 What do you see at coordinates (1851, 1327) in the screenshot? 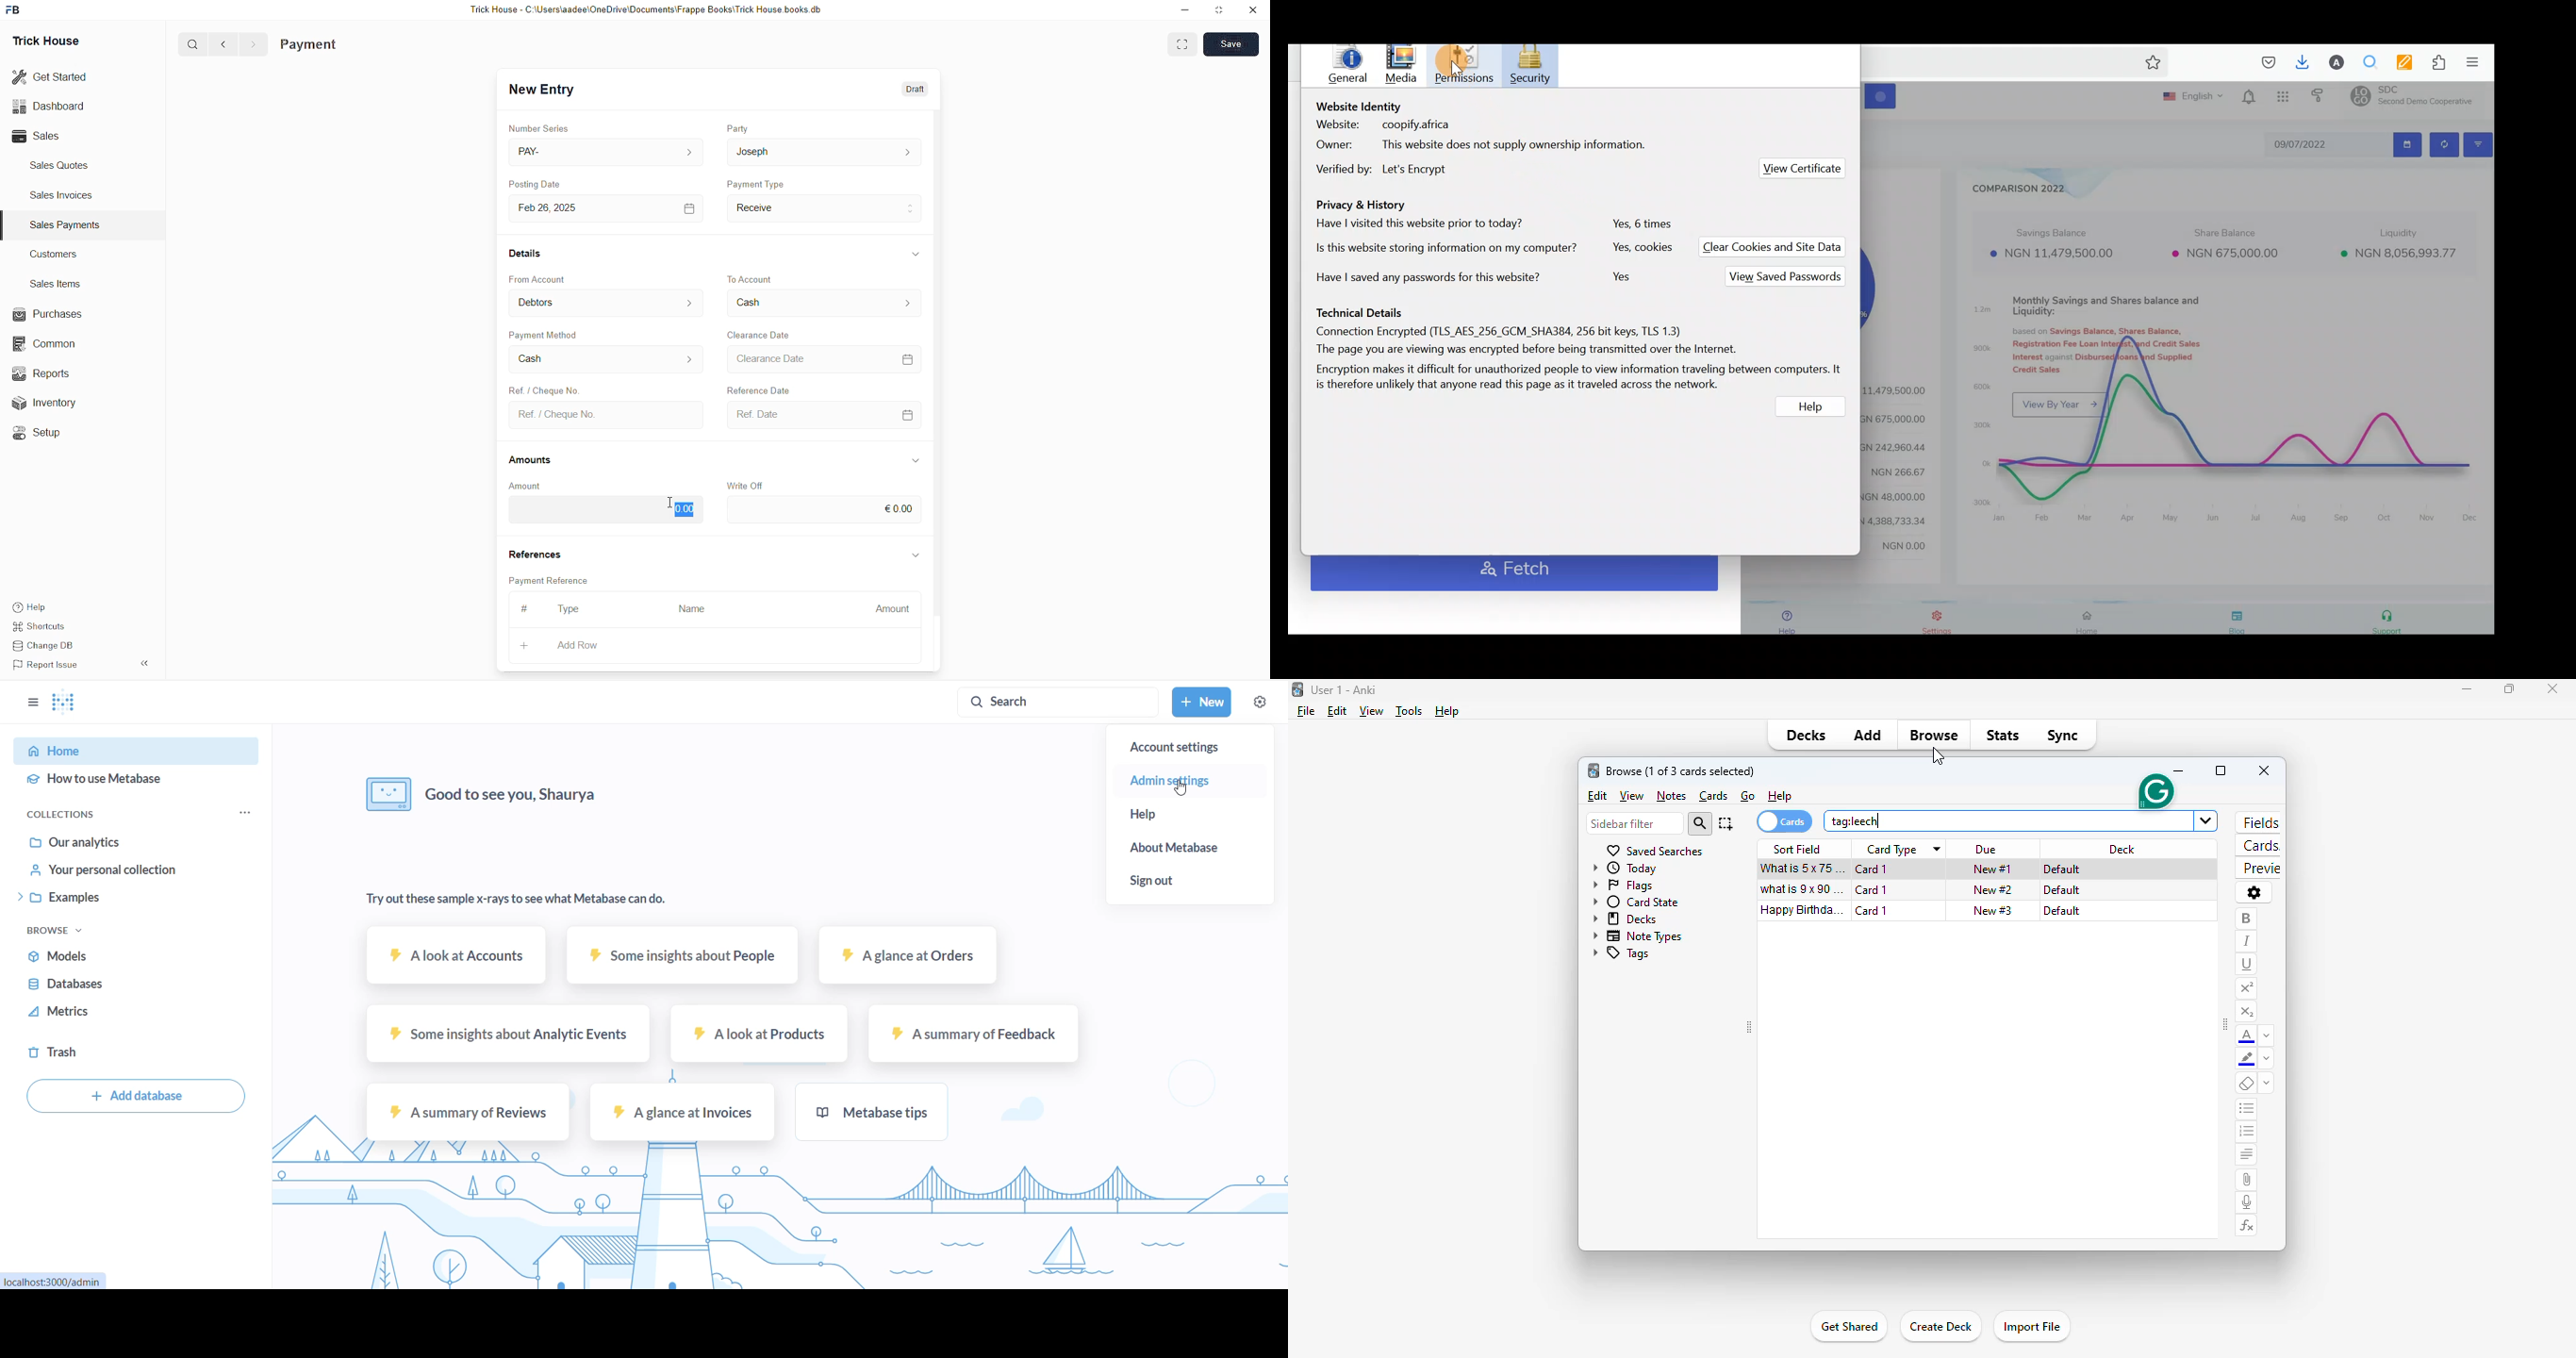
I see `get shared` at bounding box center [1851, 1327].